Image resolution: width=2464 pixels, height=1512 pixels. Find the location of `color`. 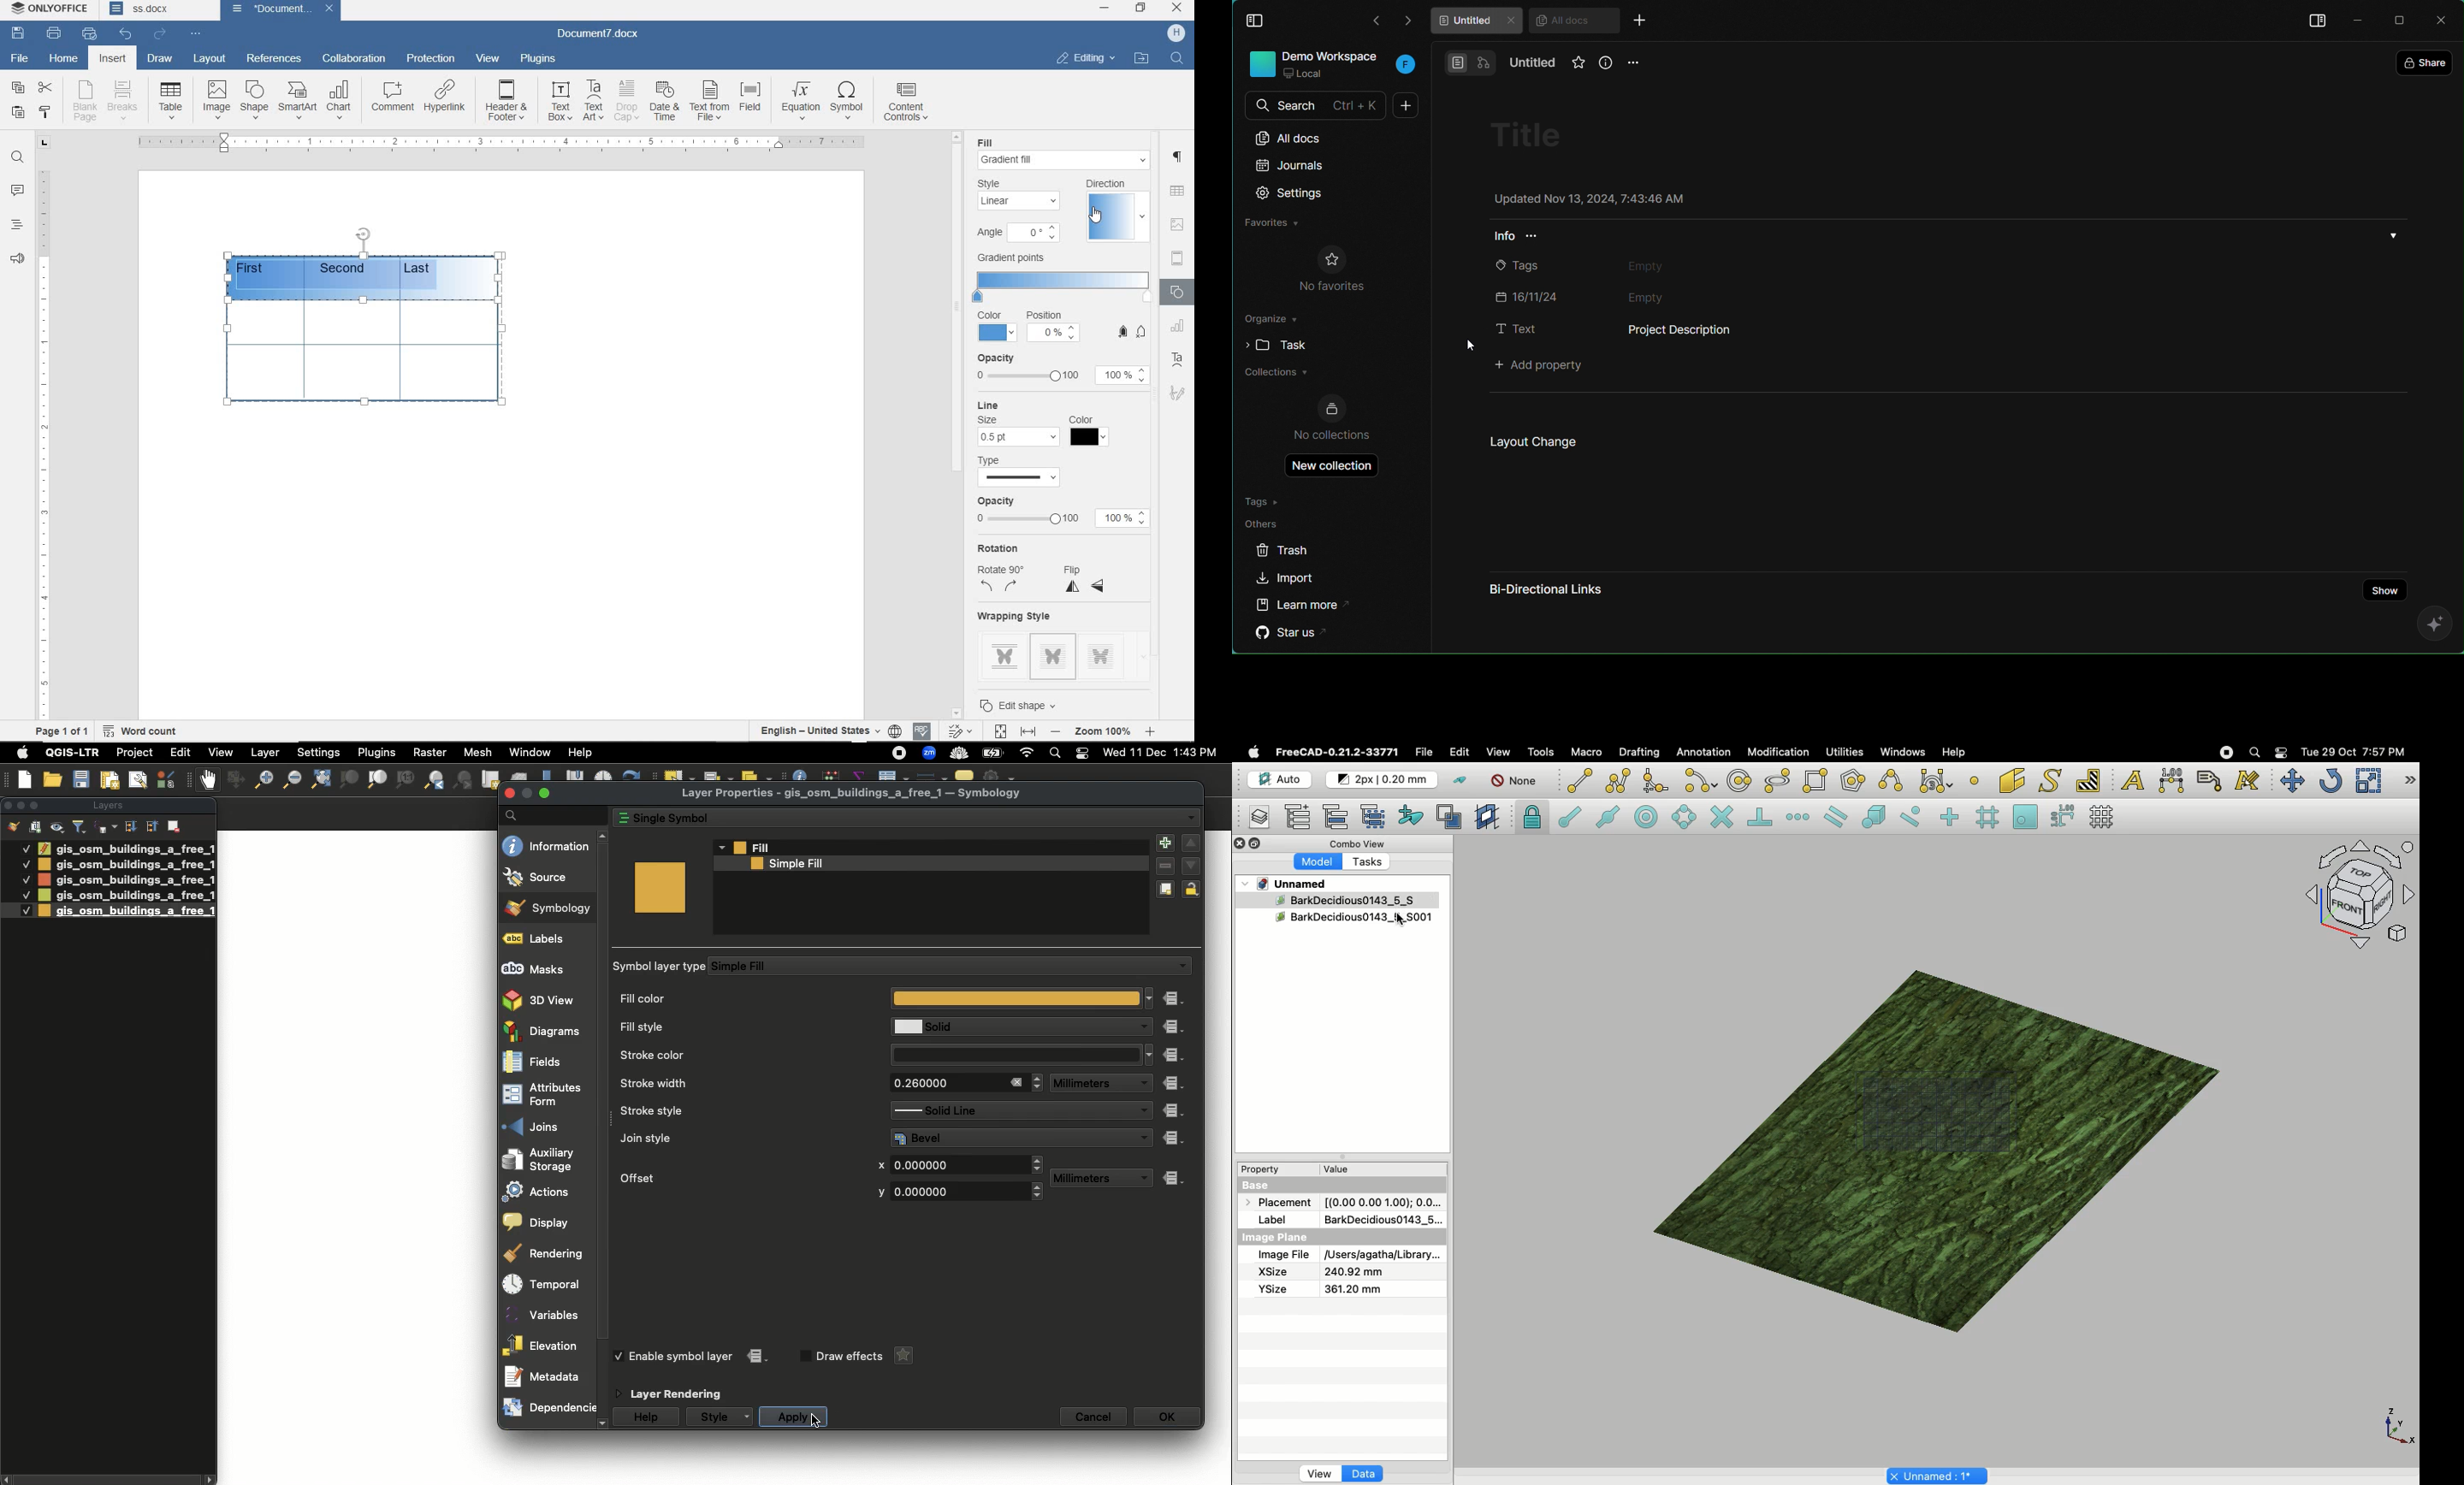

color is located at coordinates (1094, 440).